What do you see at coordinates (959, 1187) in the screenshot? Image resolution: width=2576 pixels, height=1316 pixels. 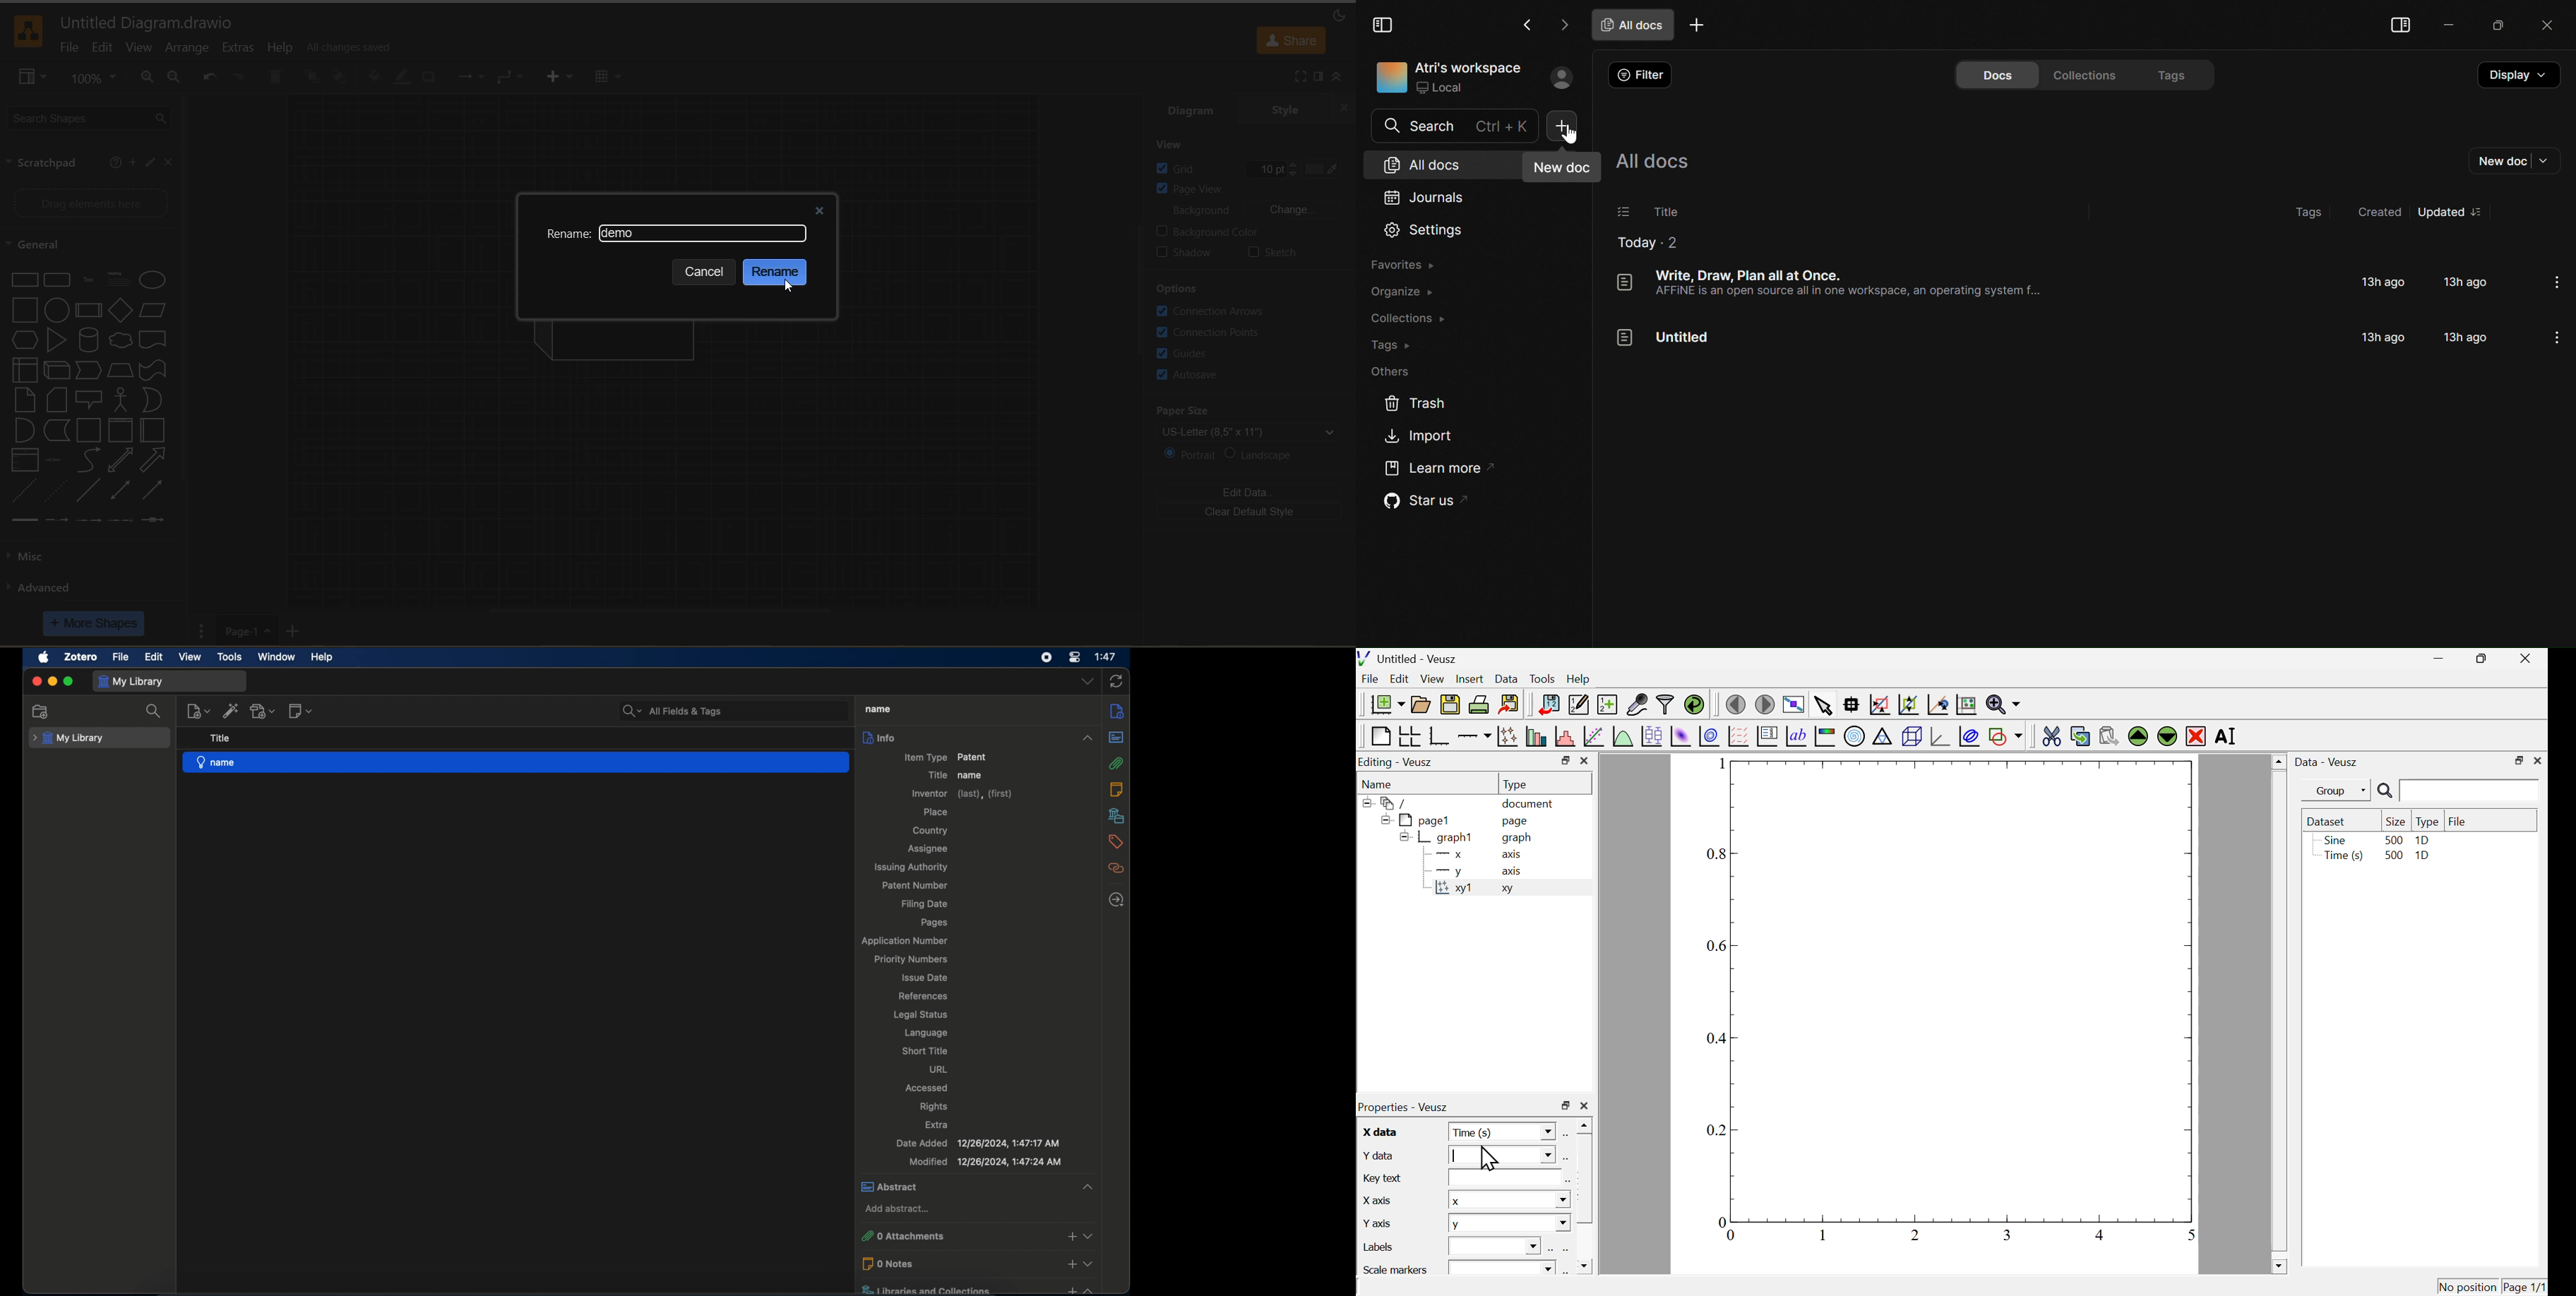 I see `abstract` at bounding box center [959, 1187].